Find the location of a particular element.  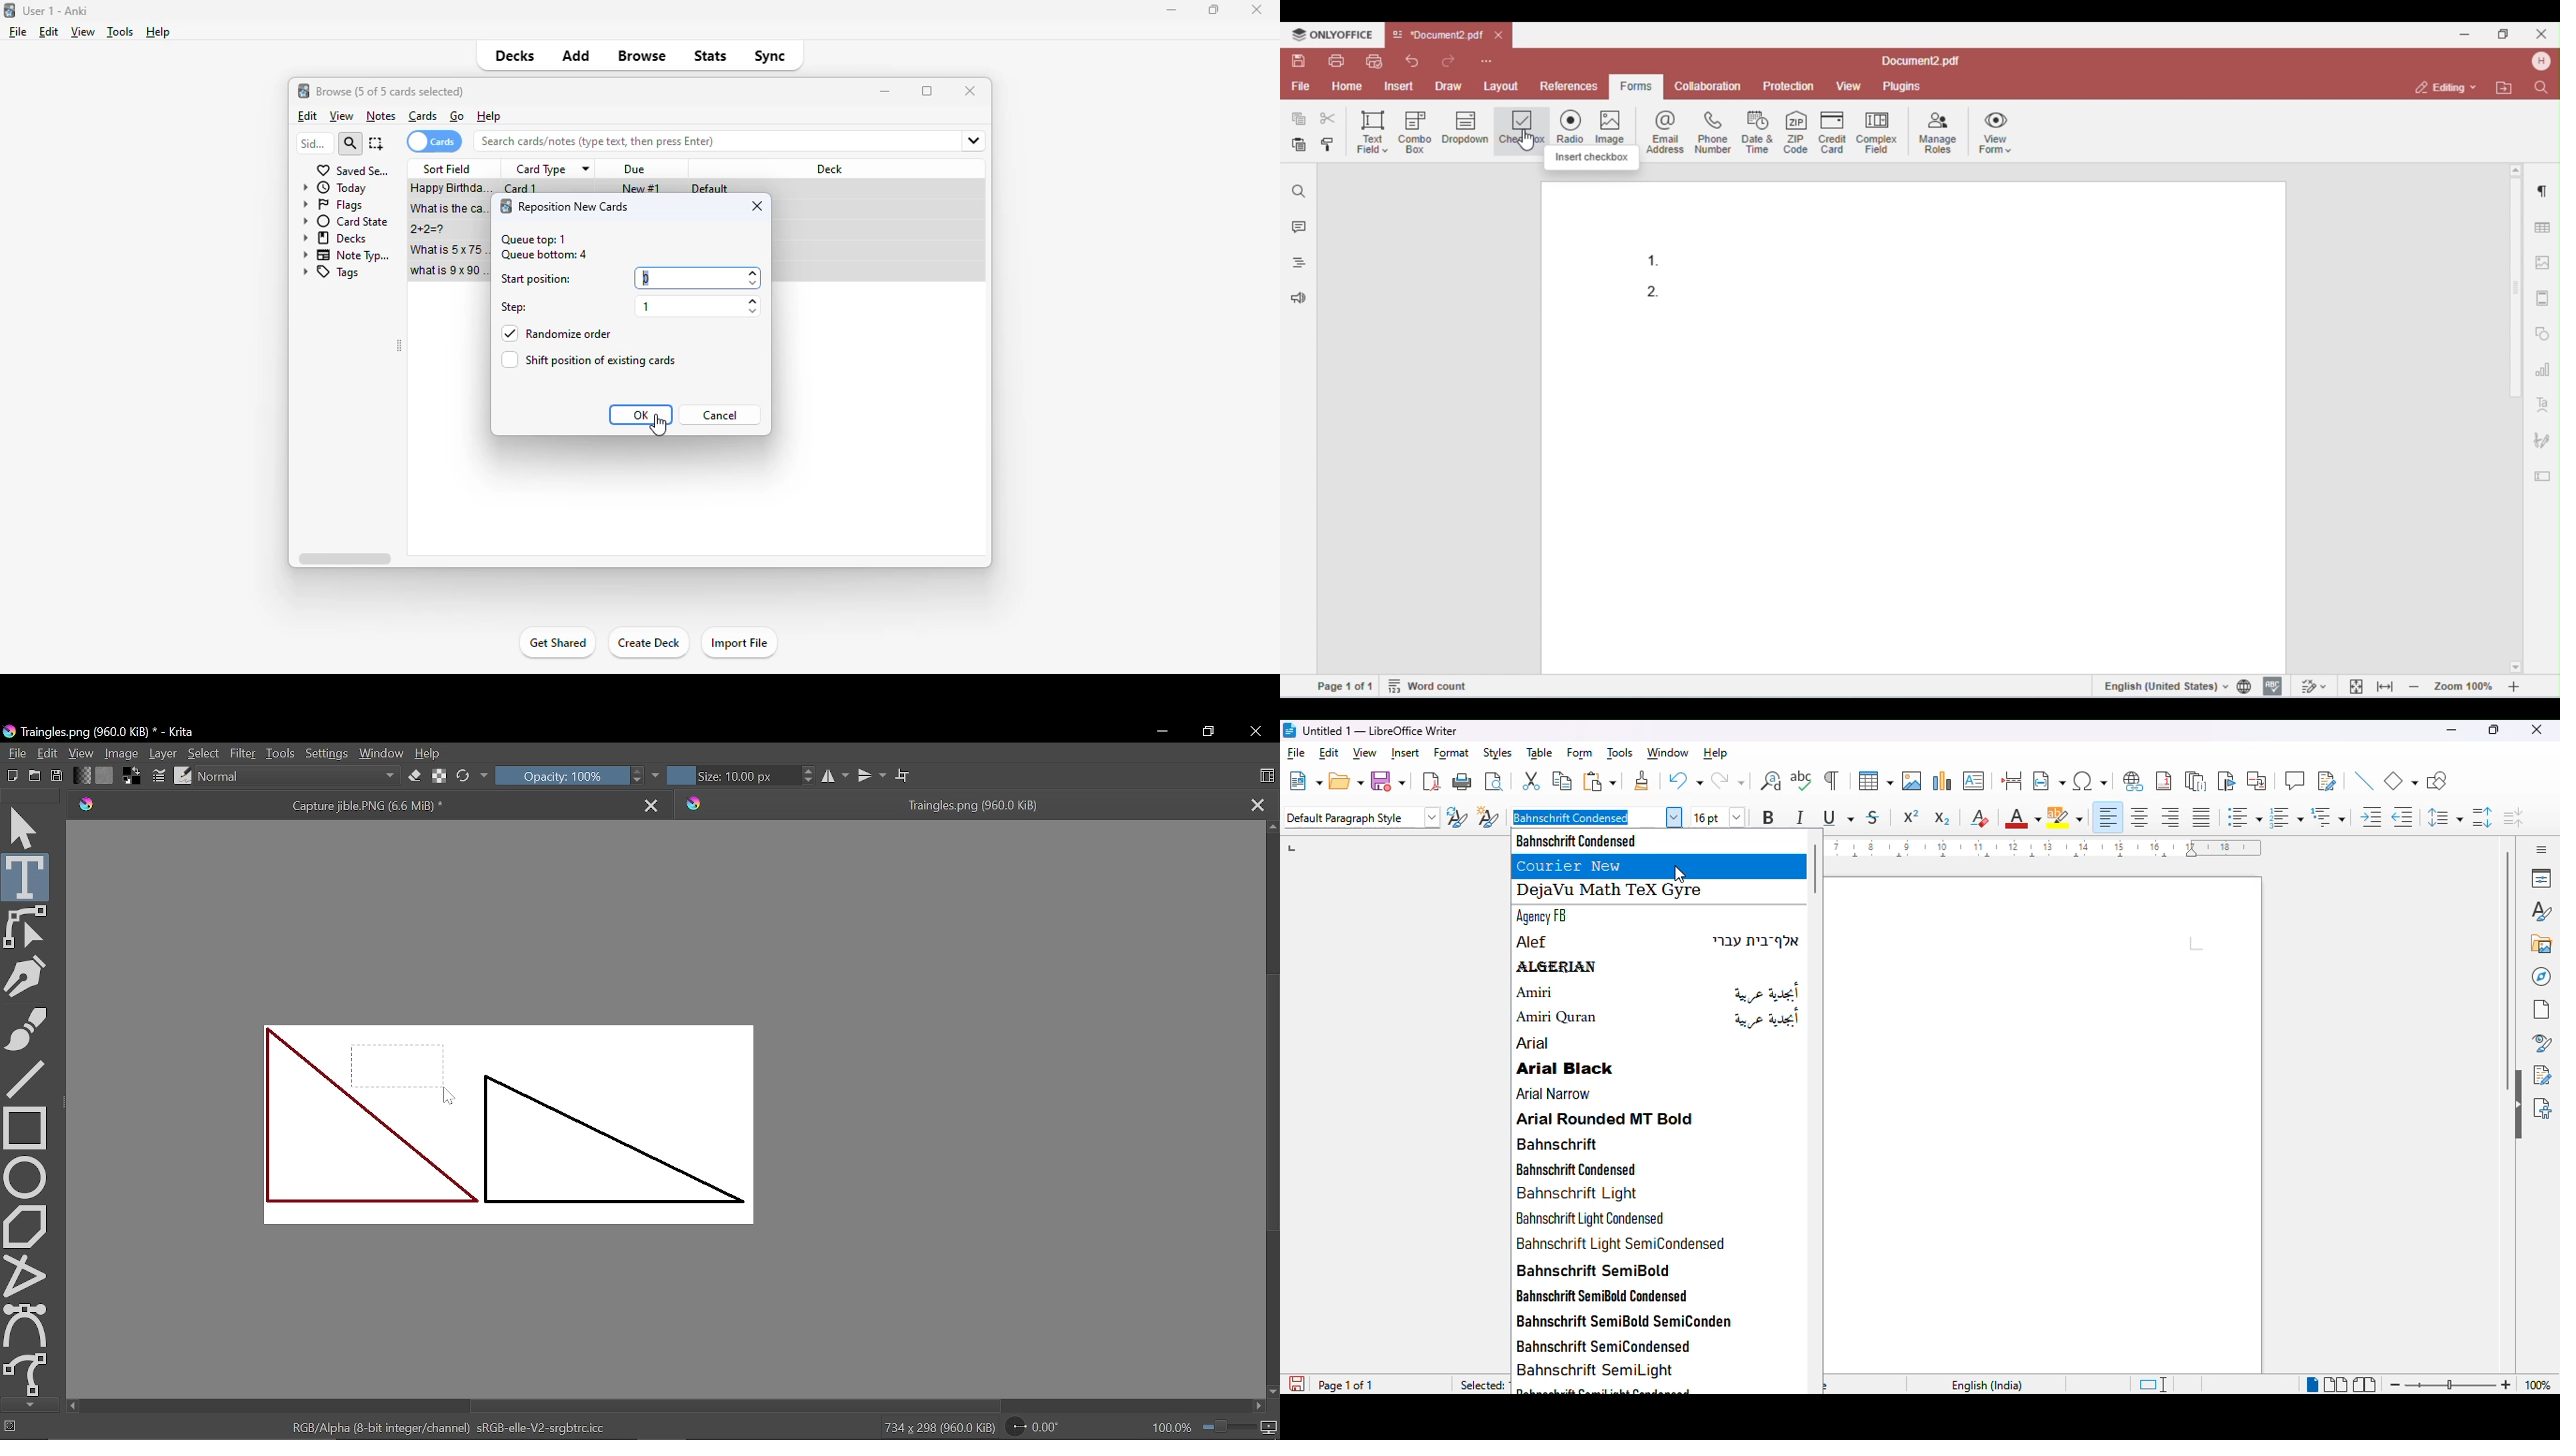

Ellipse tool is located at coordinates (25, 1177).